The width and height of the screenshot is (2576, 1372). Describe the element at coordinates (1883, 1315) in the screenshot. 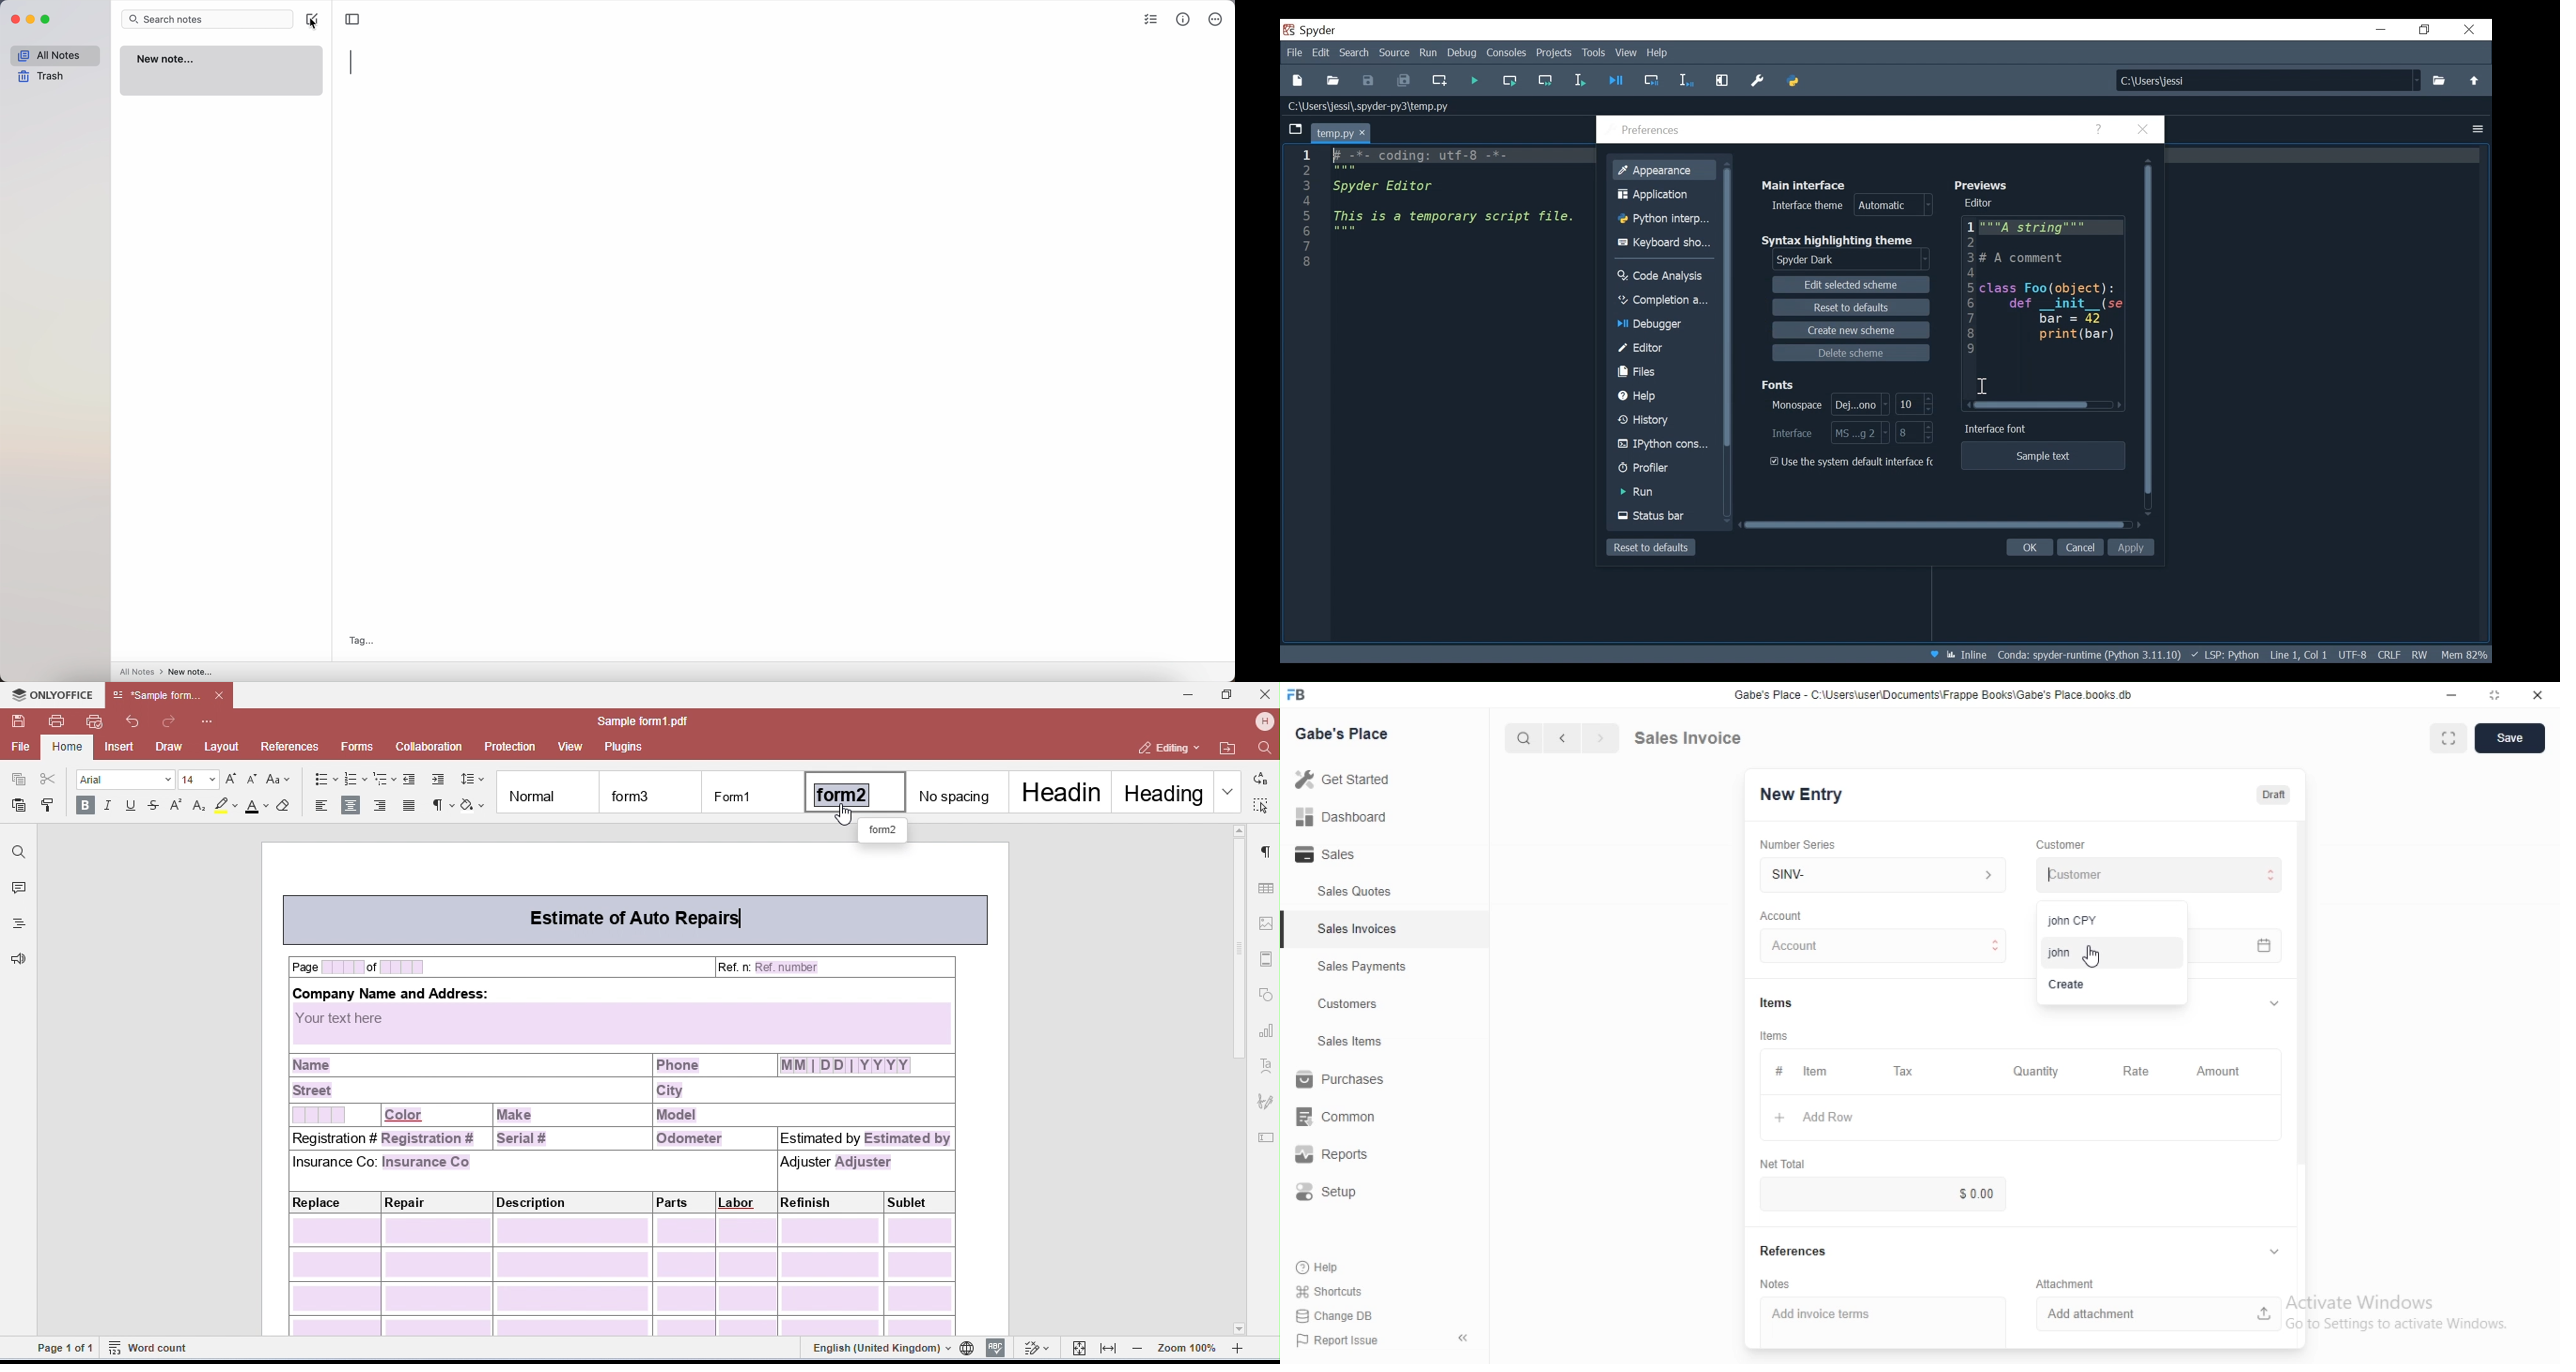

I see `Add invoice terms` at that location.